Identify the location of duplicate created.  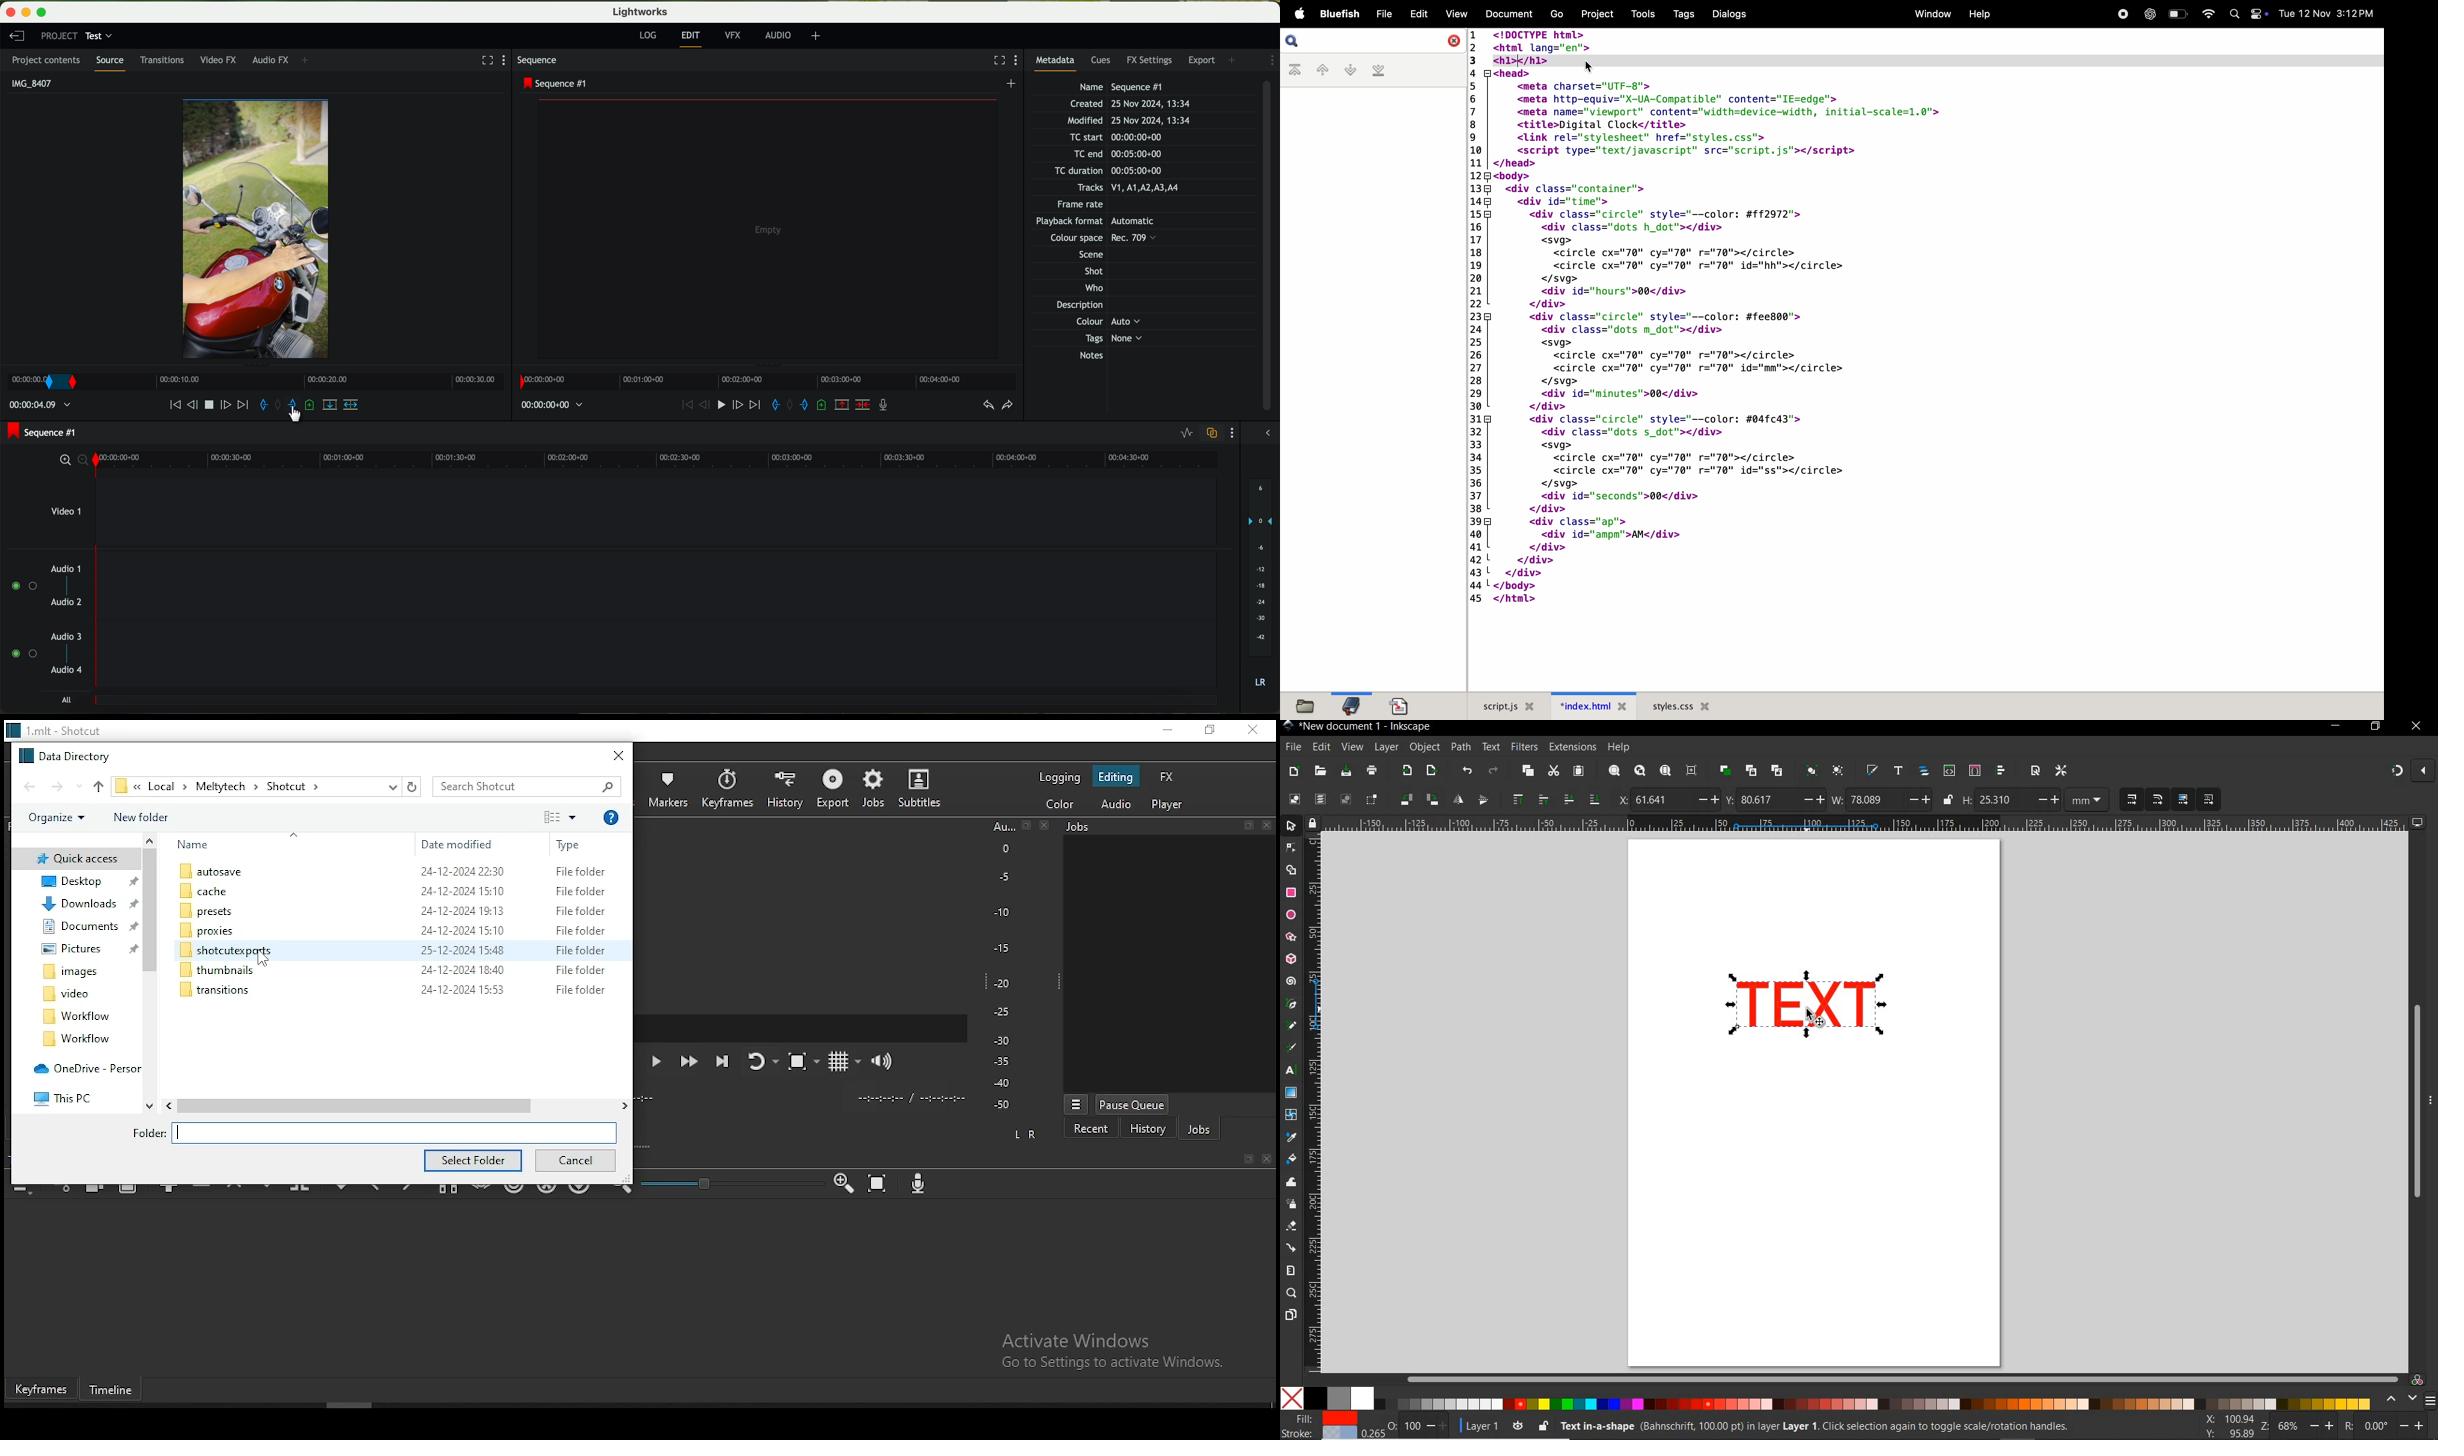
(1808, 1009).